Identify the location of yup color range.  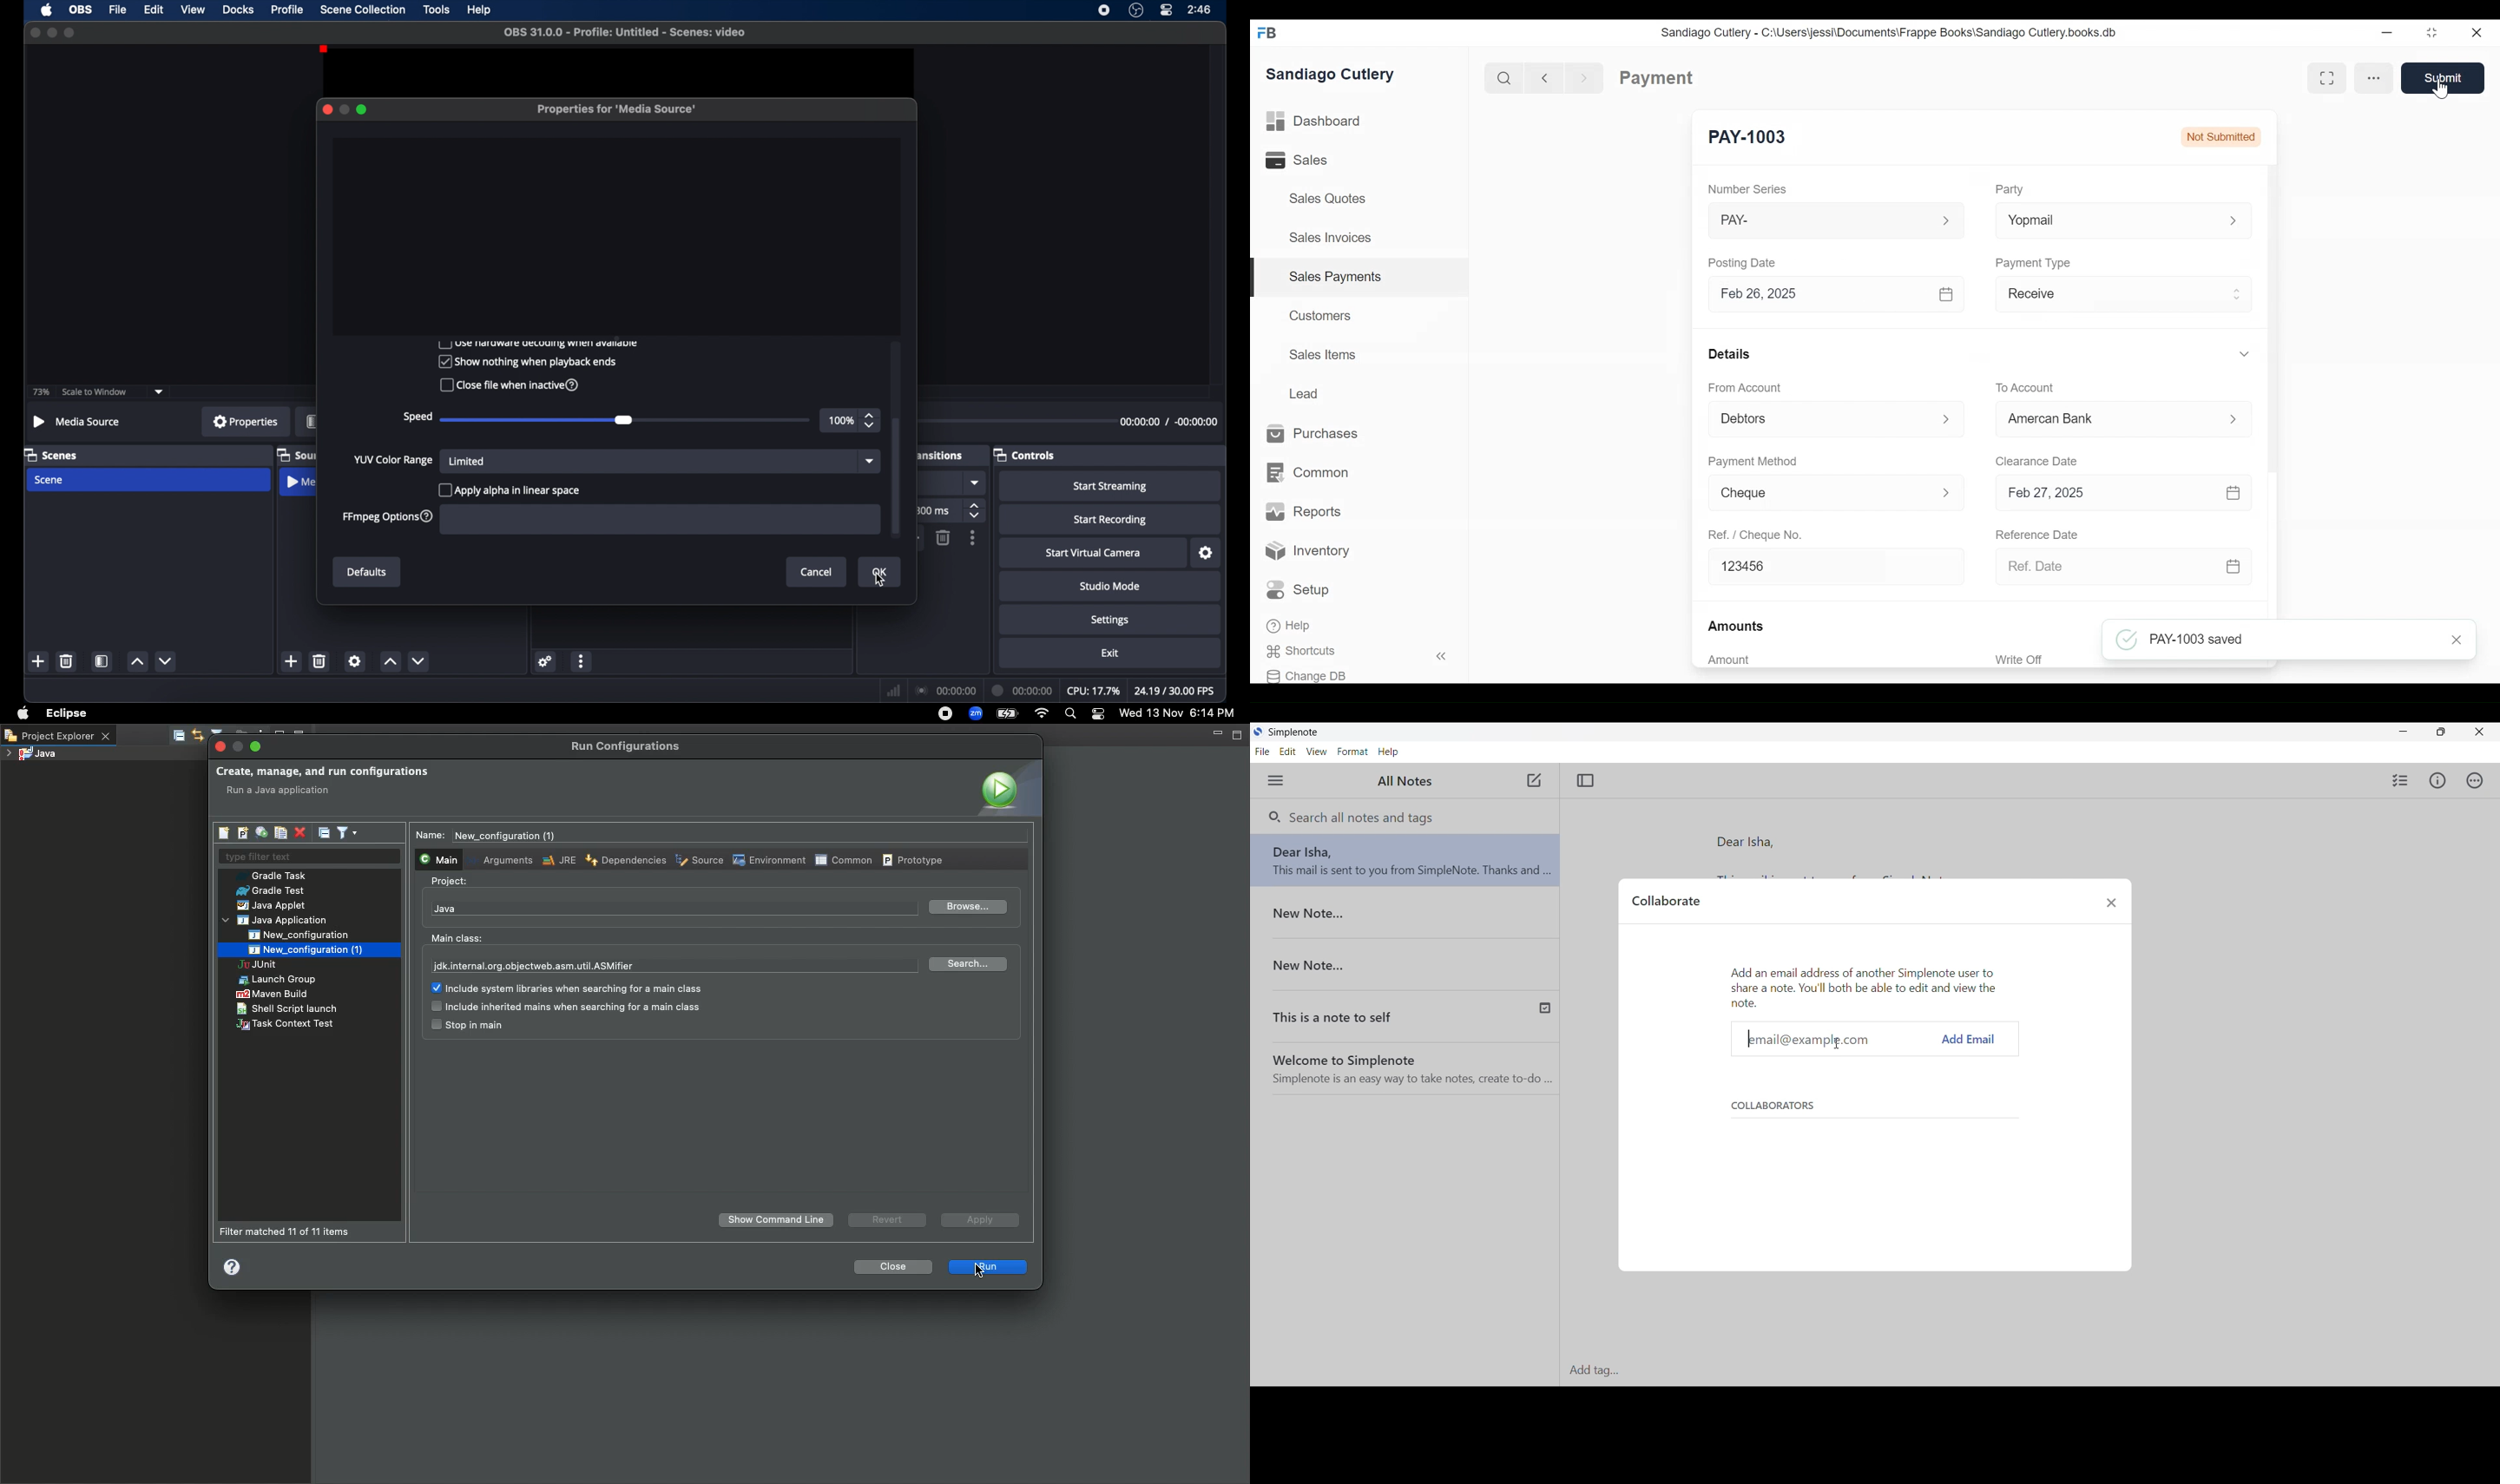
(394, 459).